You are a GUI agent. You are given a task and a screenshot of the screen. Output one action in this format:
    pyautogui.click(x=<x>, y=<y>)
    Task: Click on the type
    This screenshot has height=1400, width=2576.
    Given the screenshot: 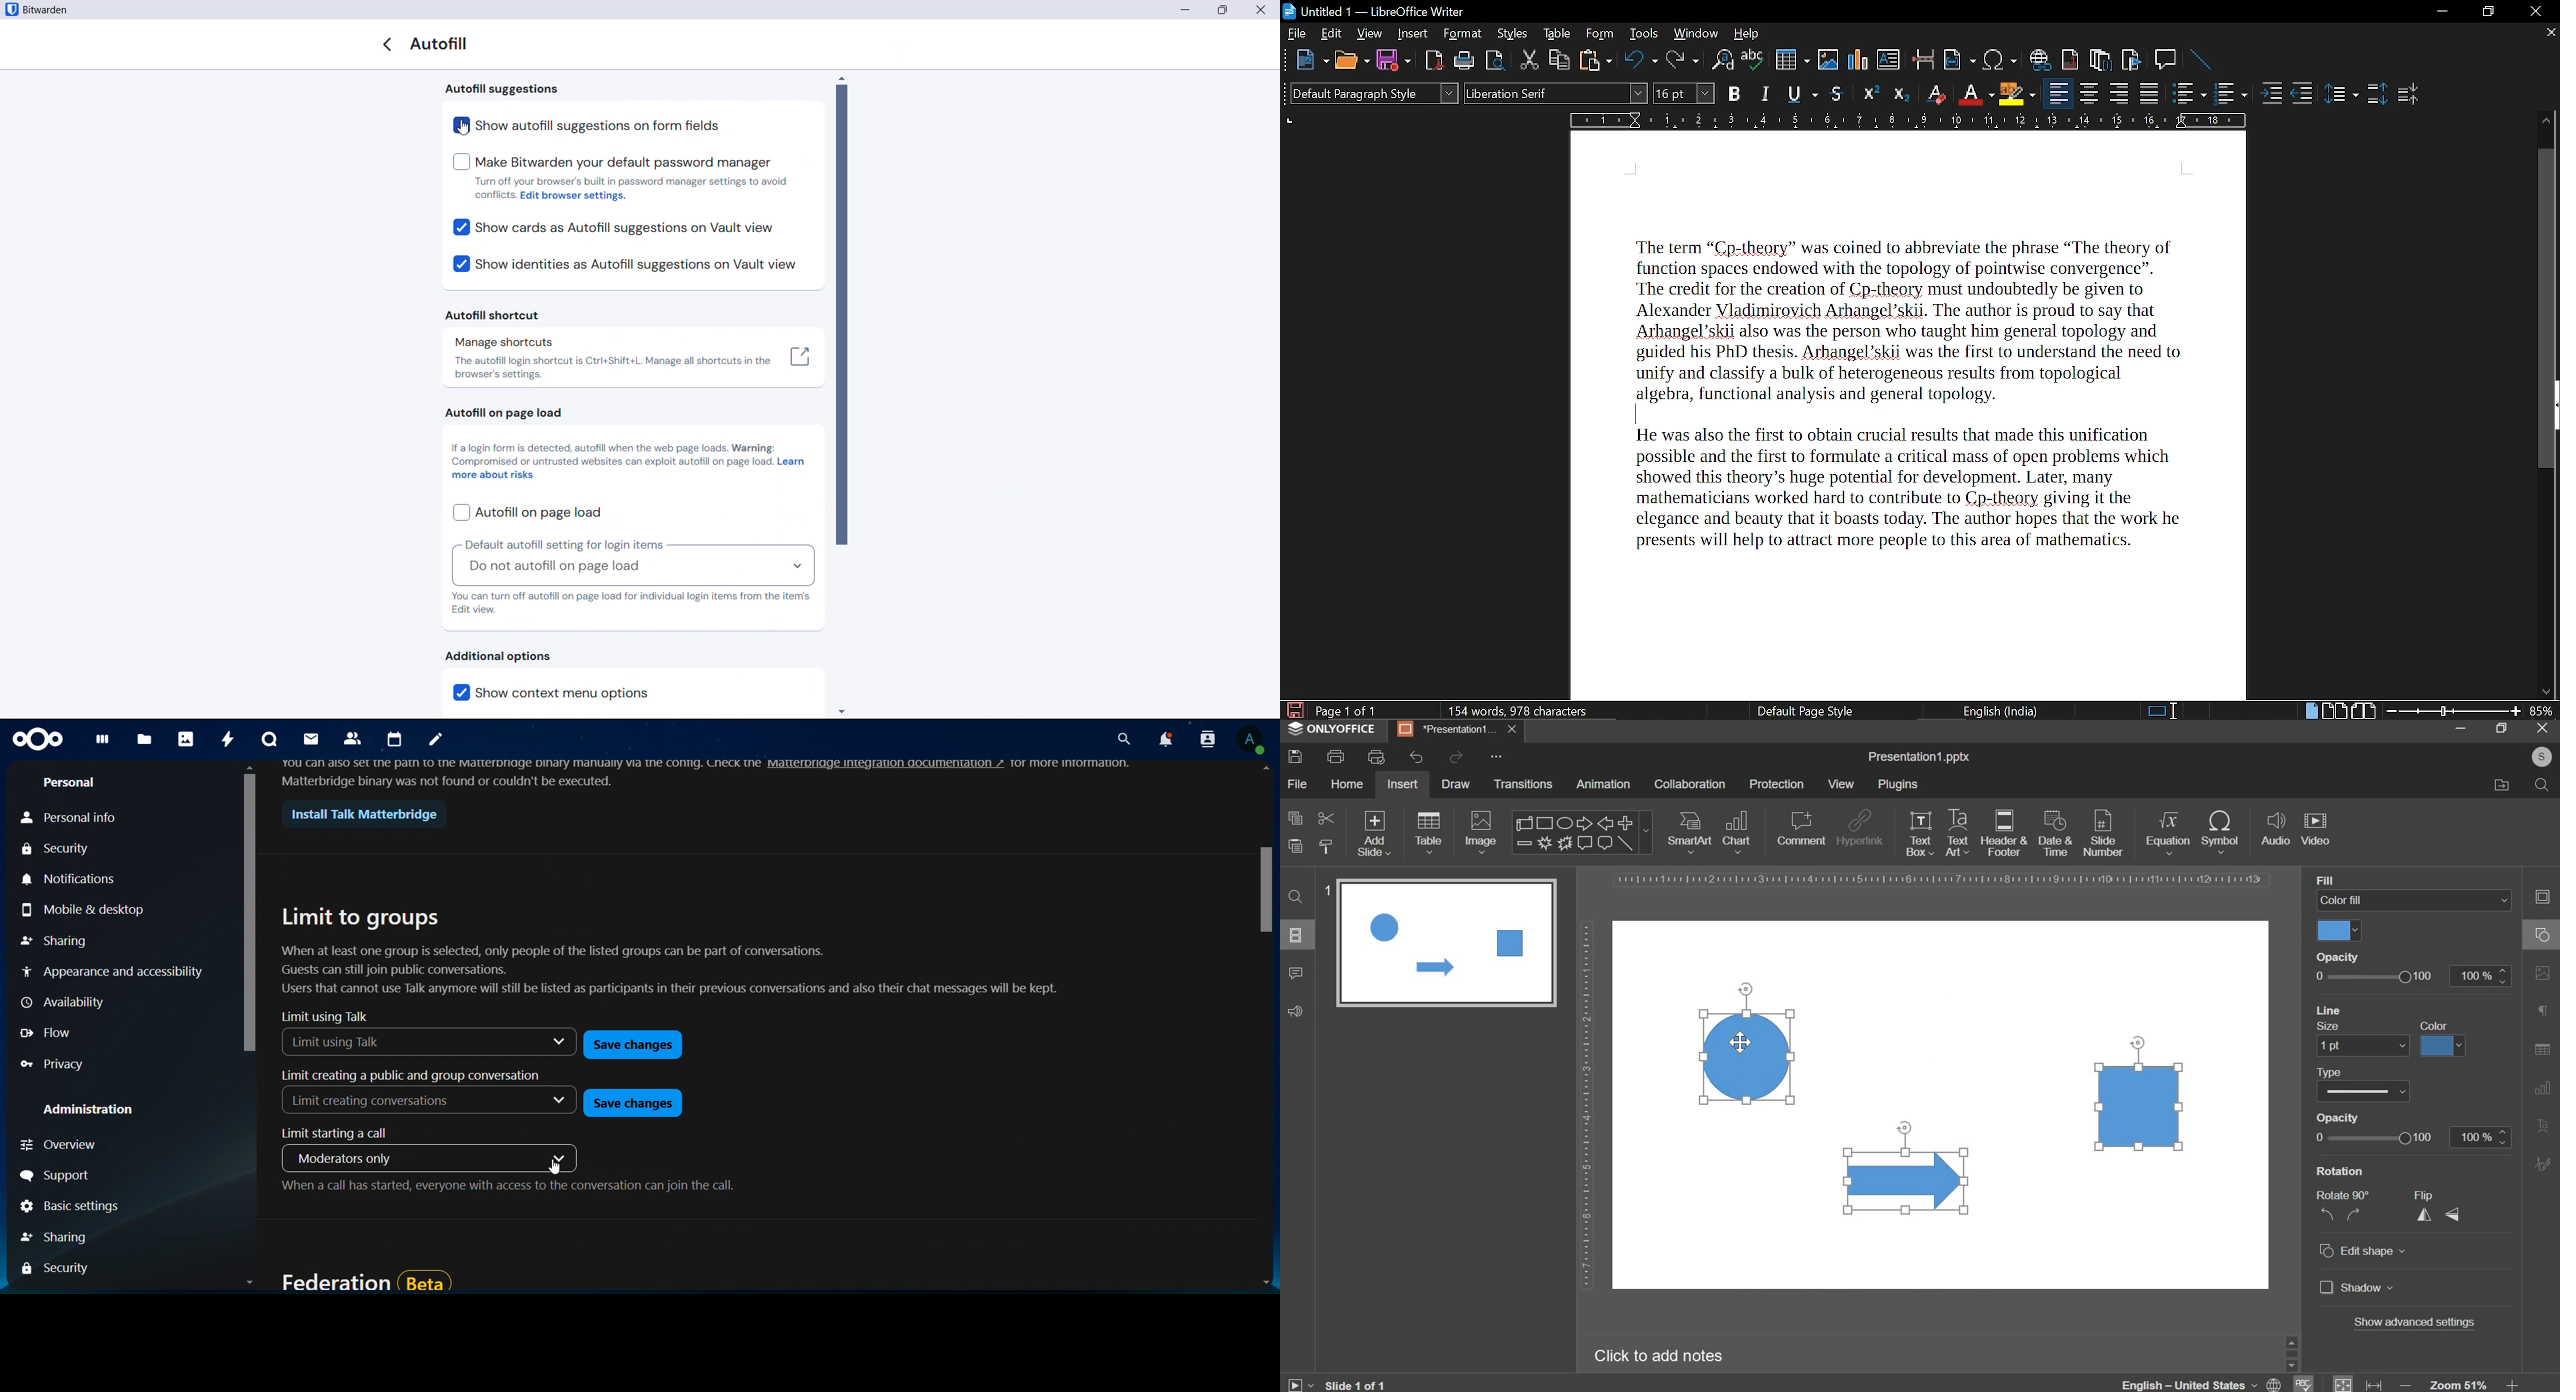 What is the action you would take?
    pyautogui.click(x=2331, y=1073)
    